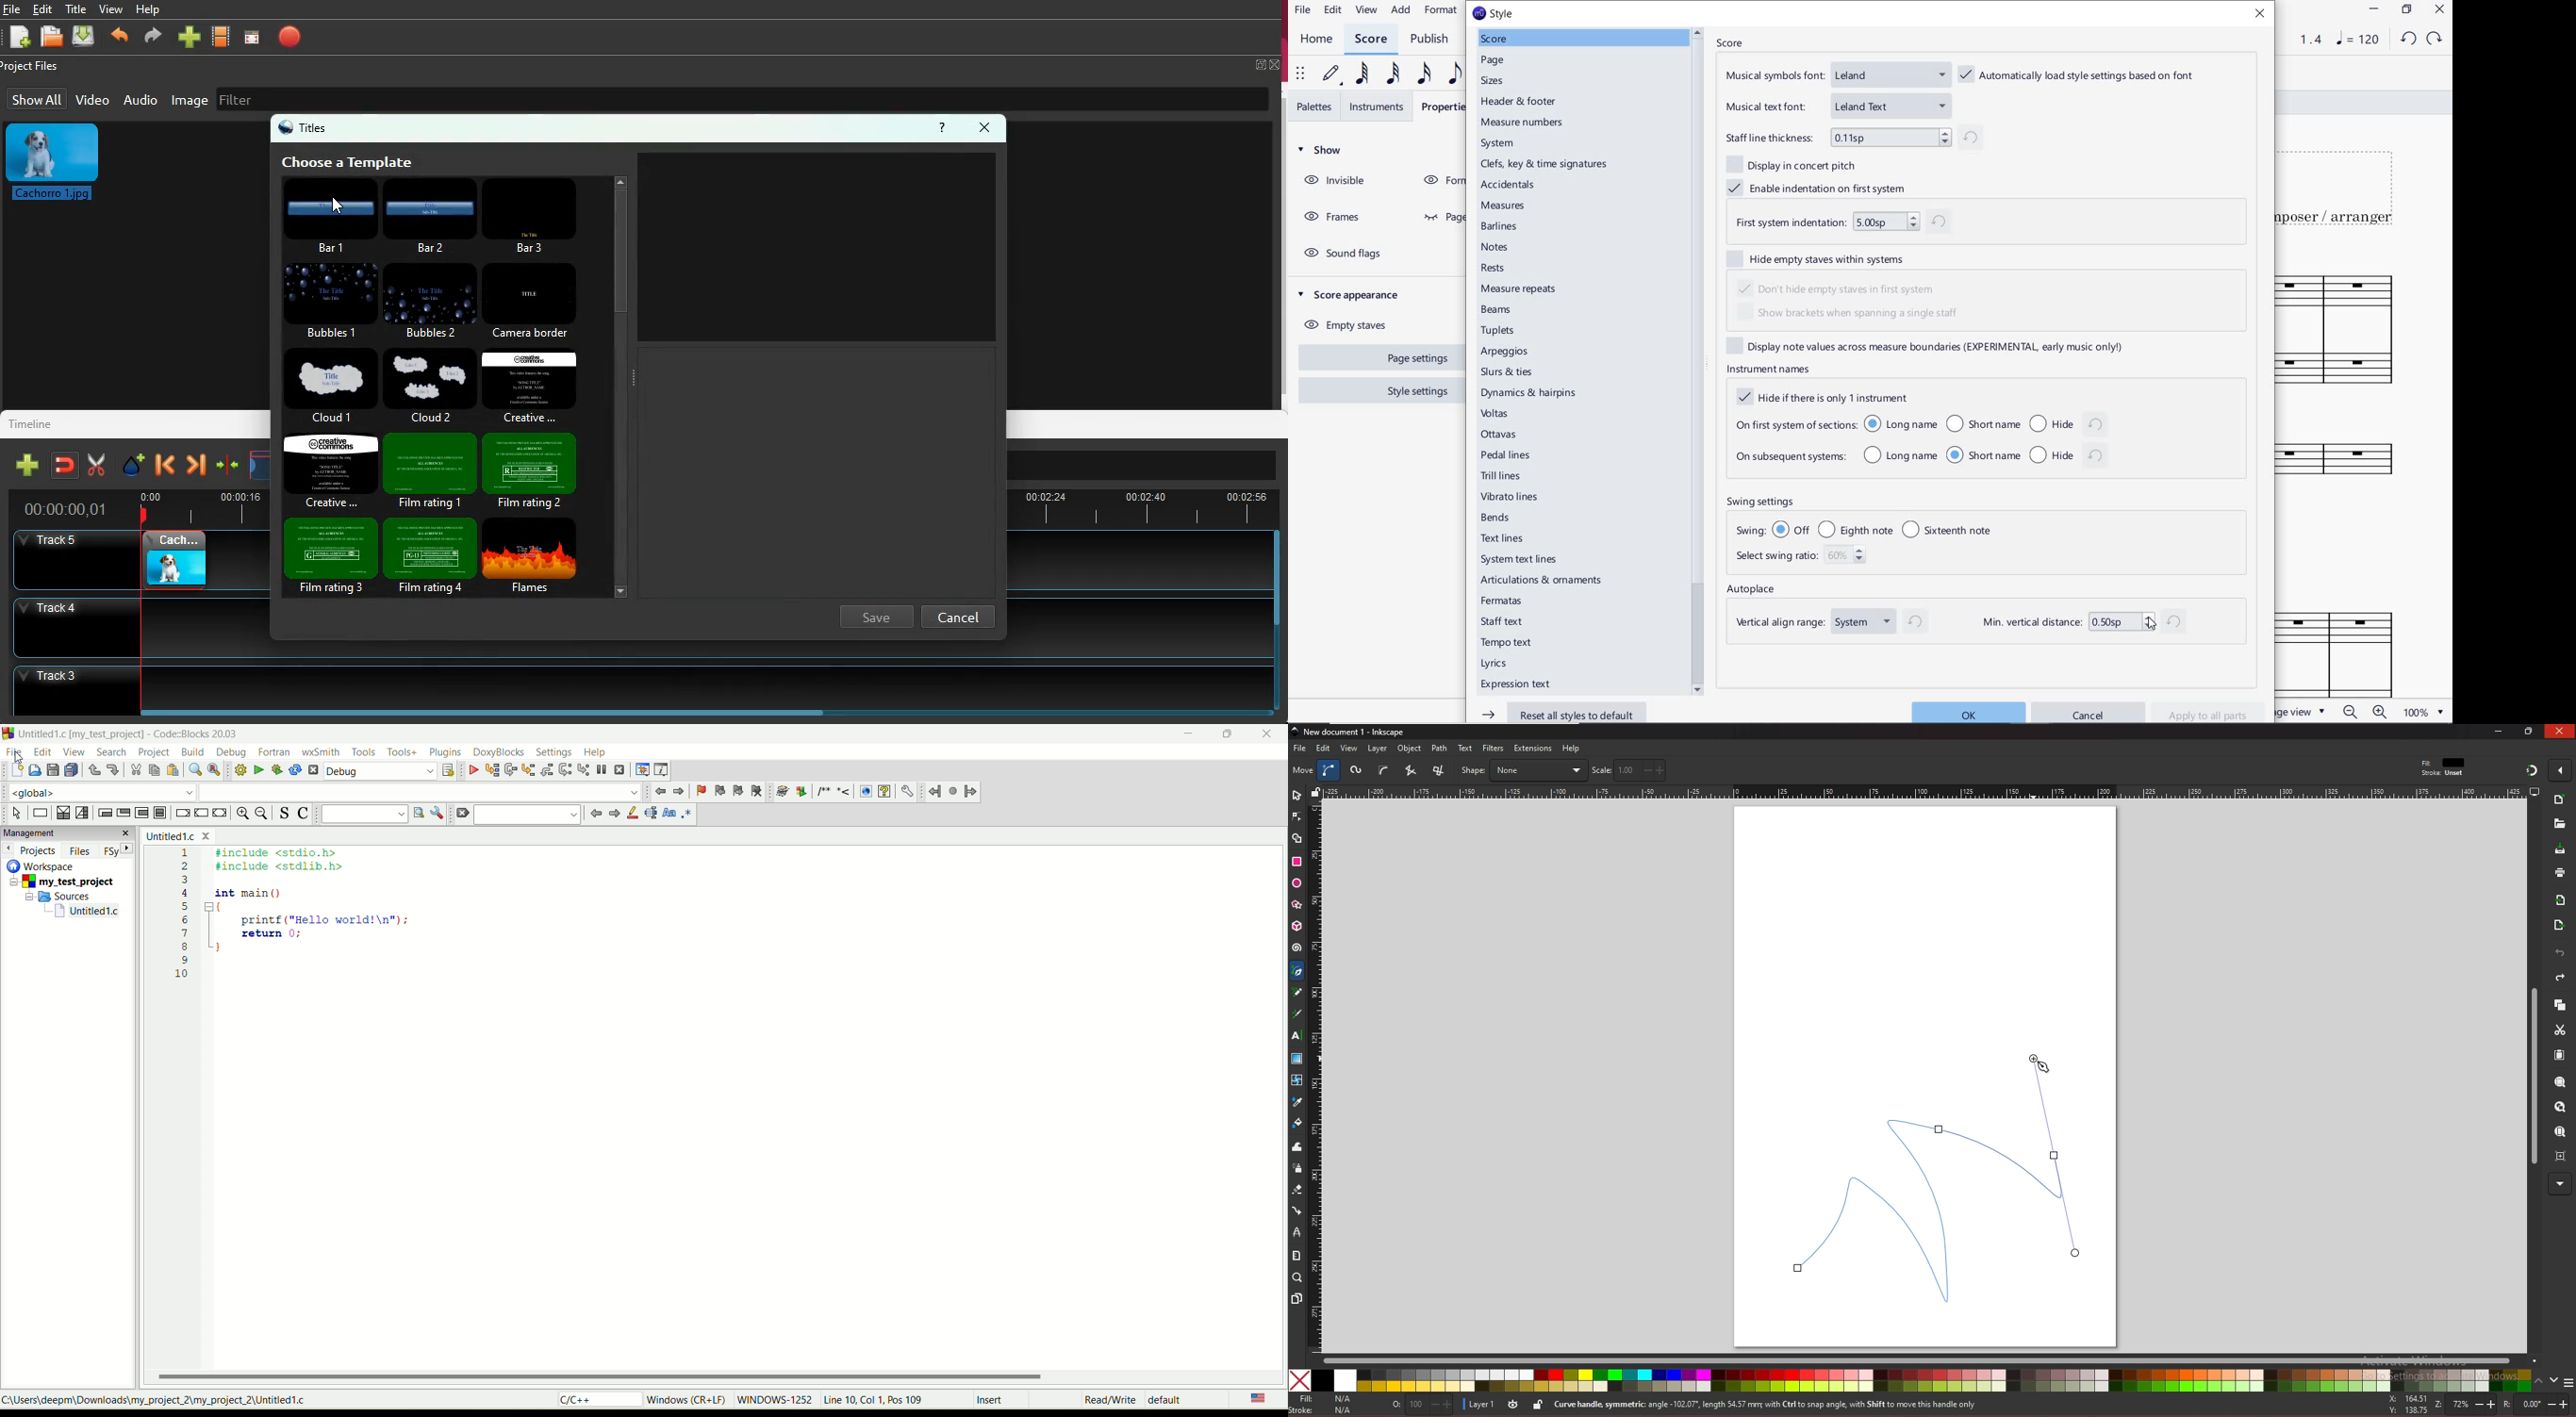  What do you see at coordinates (1501, 435) in the screenshot?
I see `ottavas` at bounding box center [1501, 435].